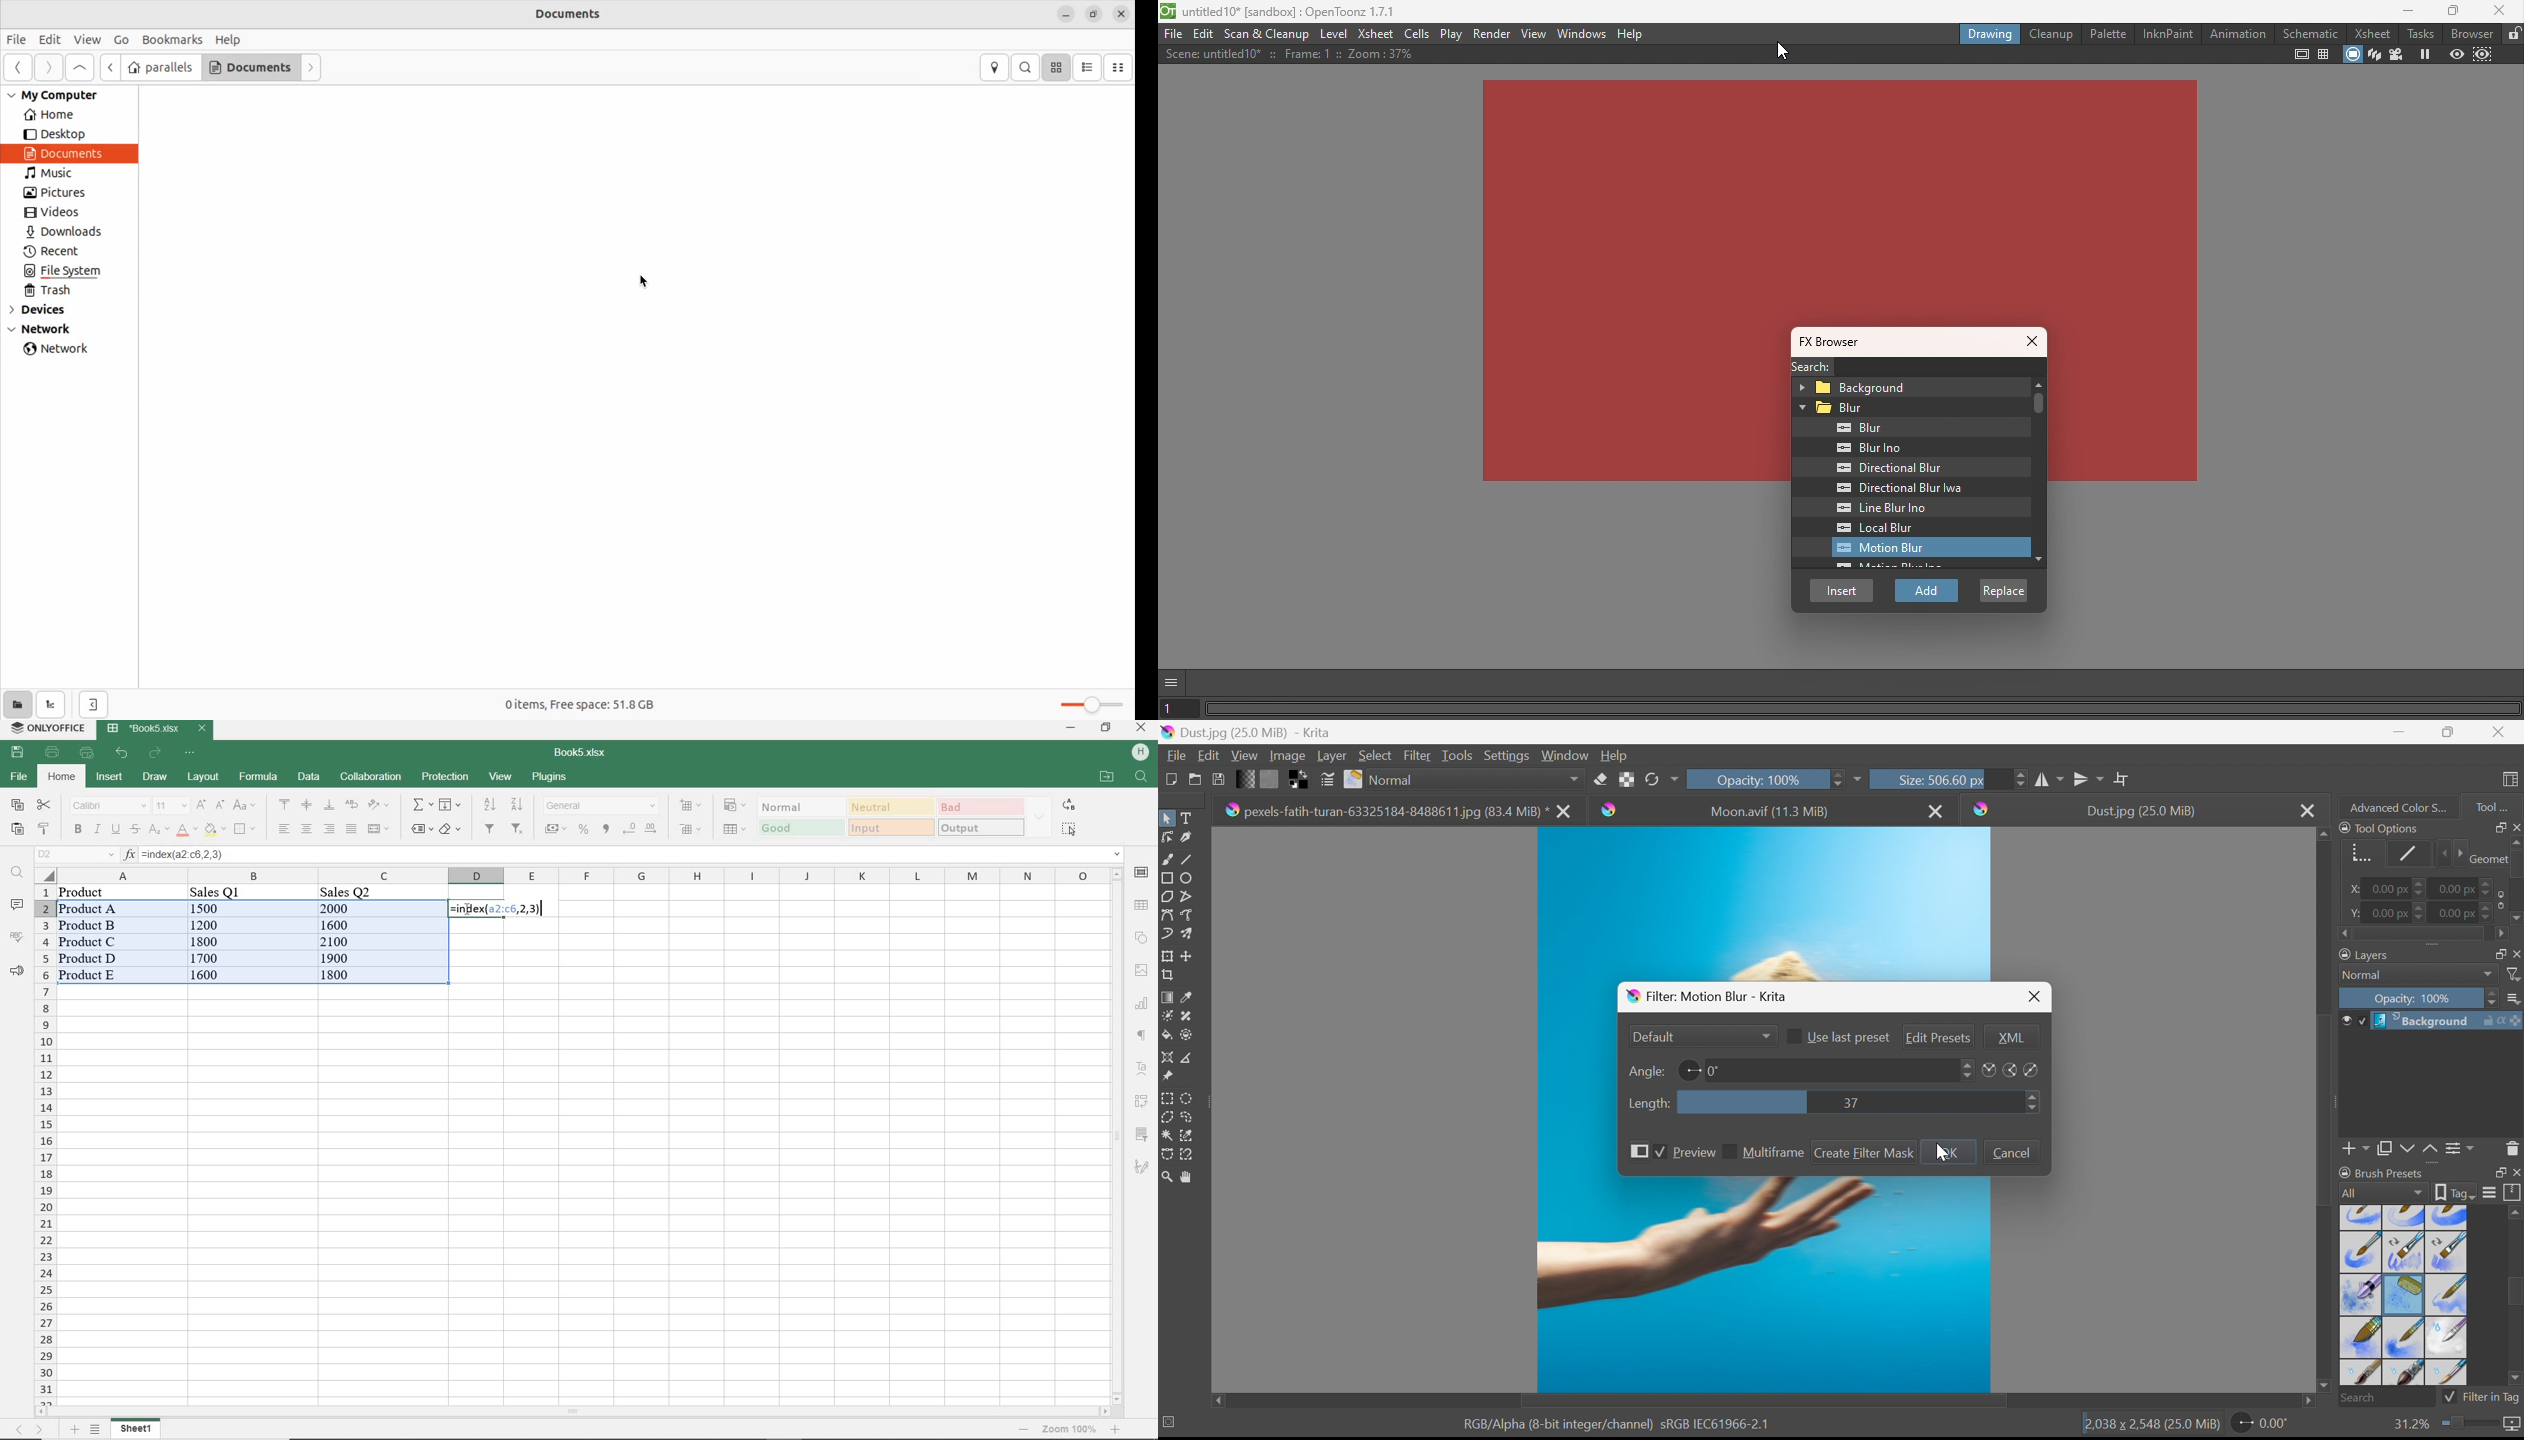  What do you see at coordinates (16, 905) in the screenshot?
I see `comments` at bounding box center [16, 905].